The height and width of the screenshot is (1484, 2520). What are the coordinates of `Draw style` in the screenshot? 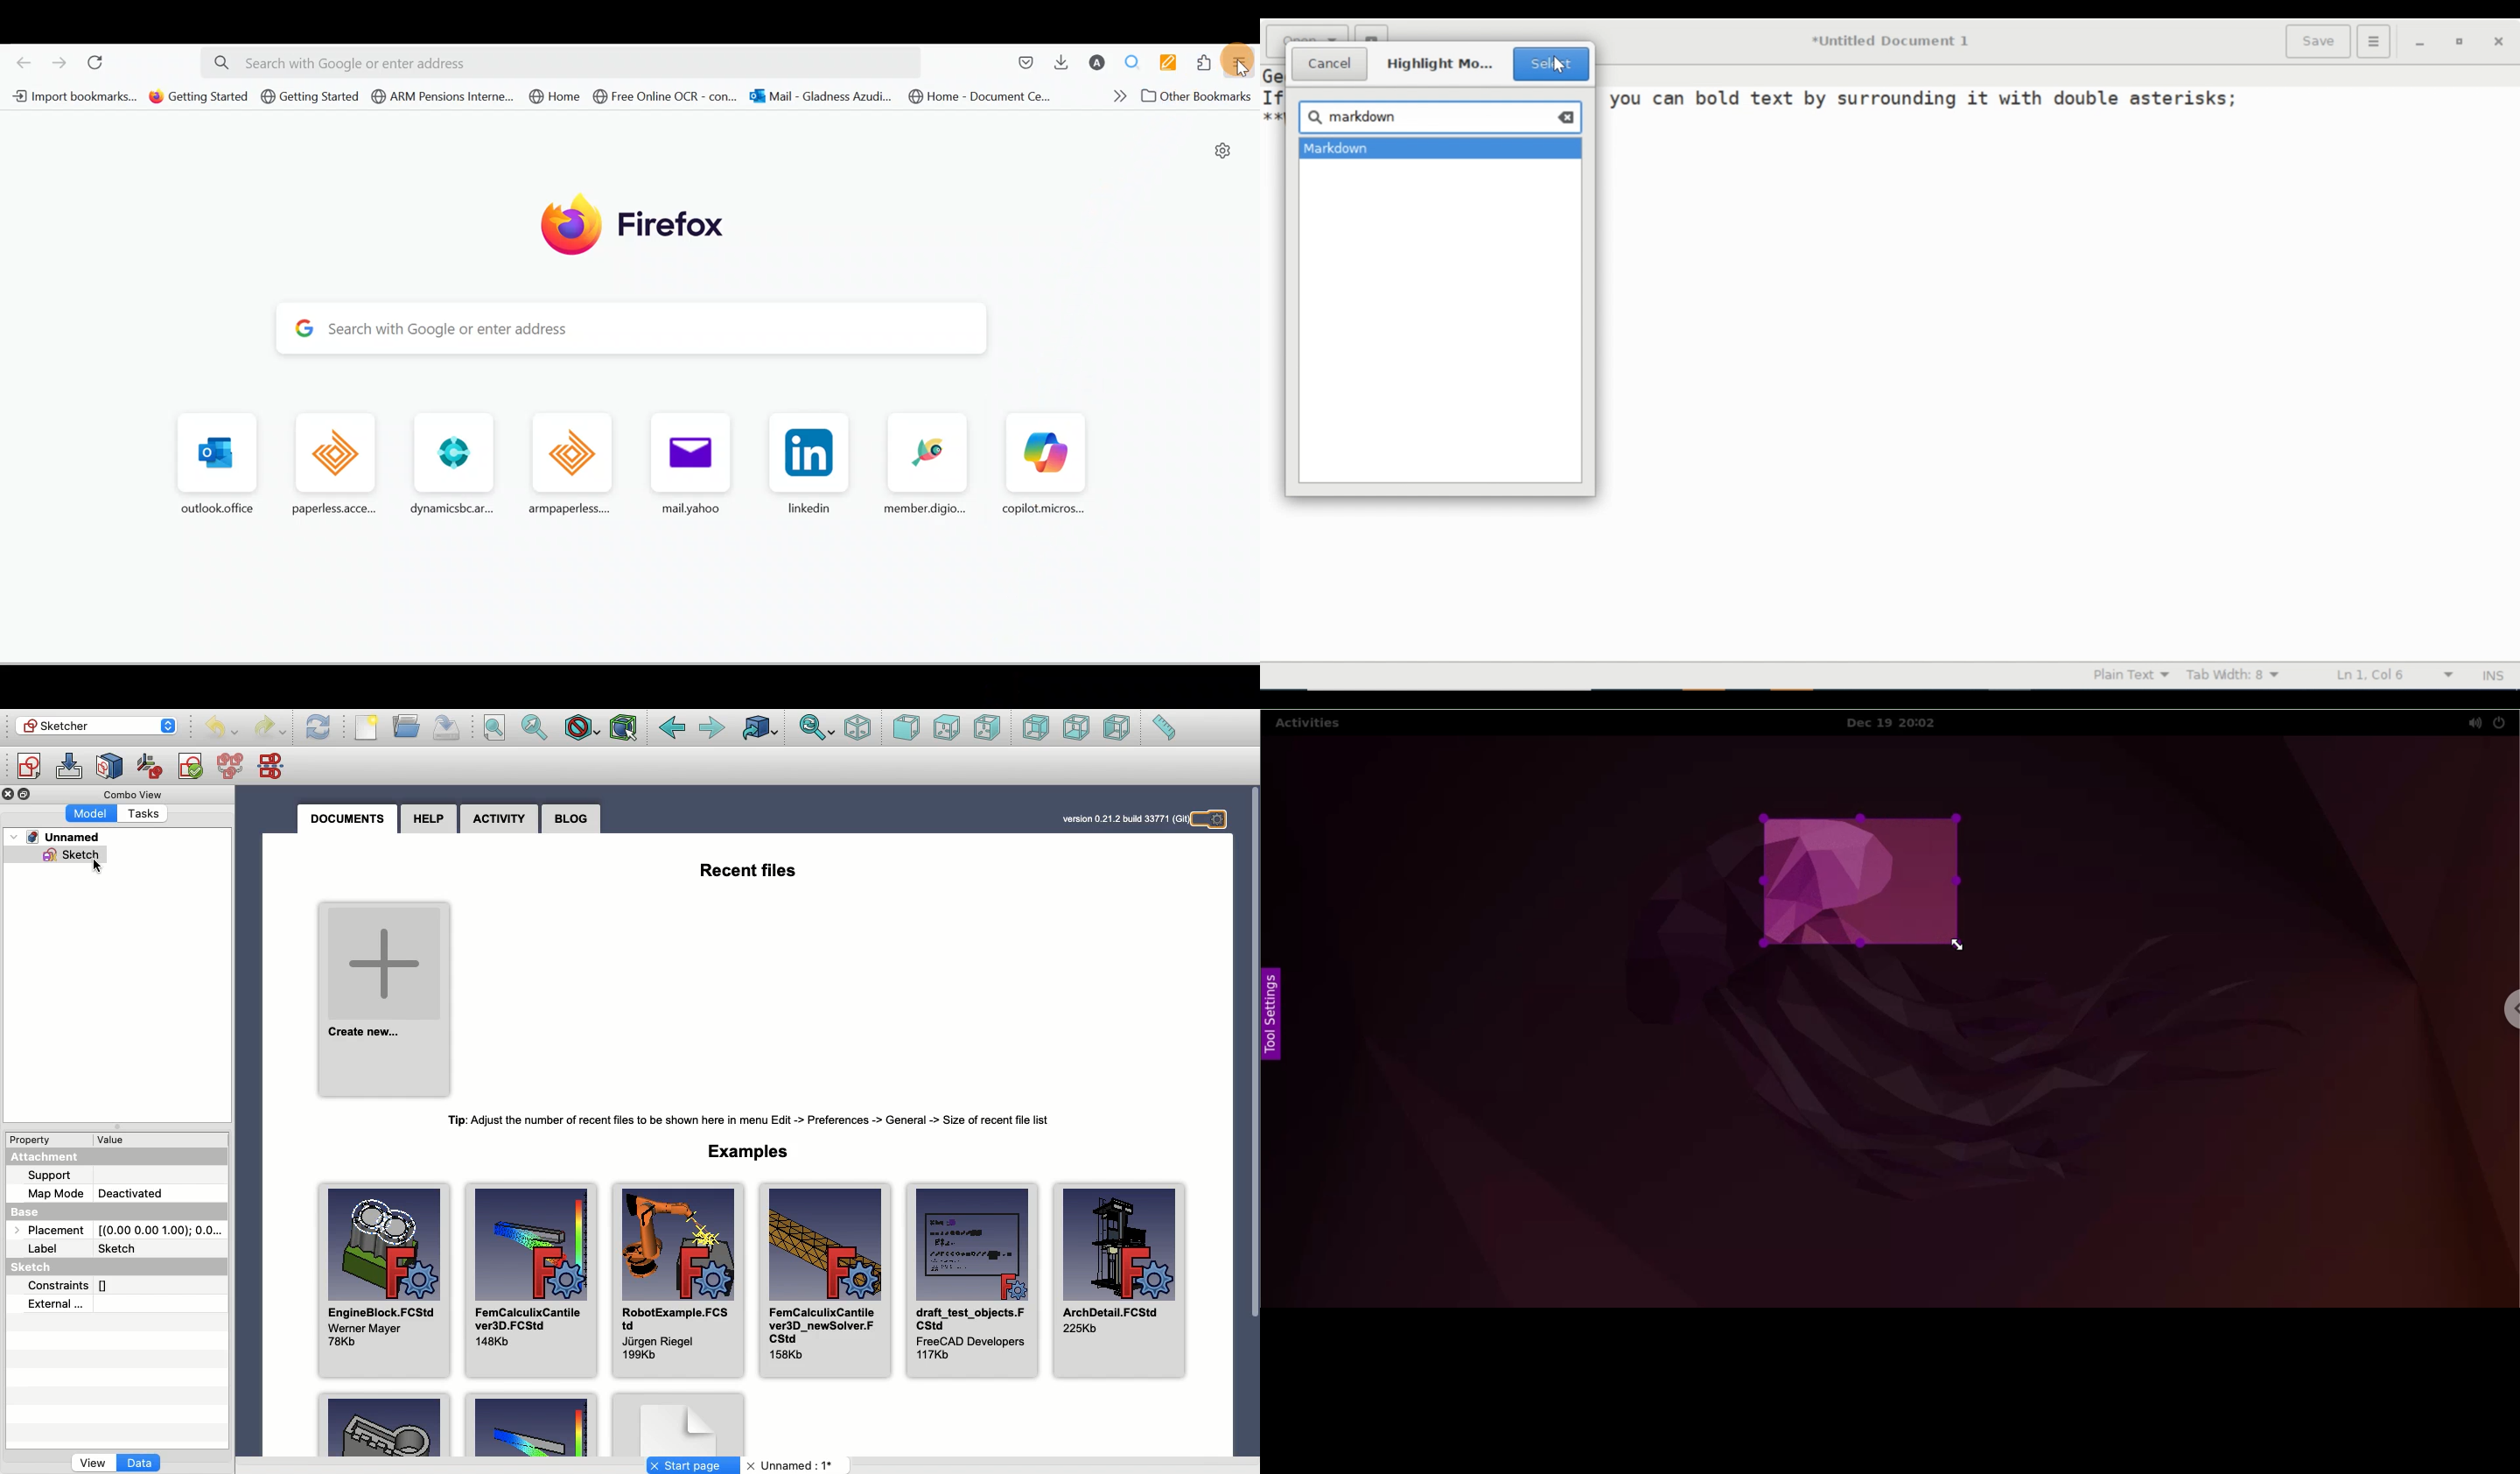 It's located at (581, 730).